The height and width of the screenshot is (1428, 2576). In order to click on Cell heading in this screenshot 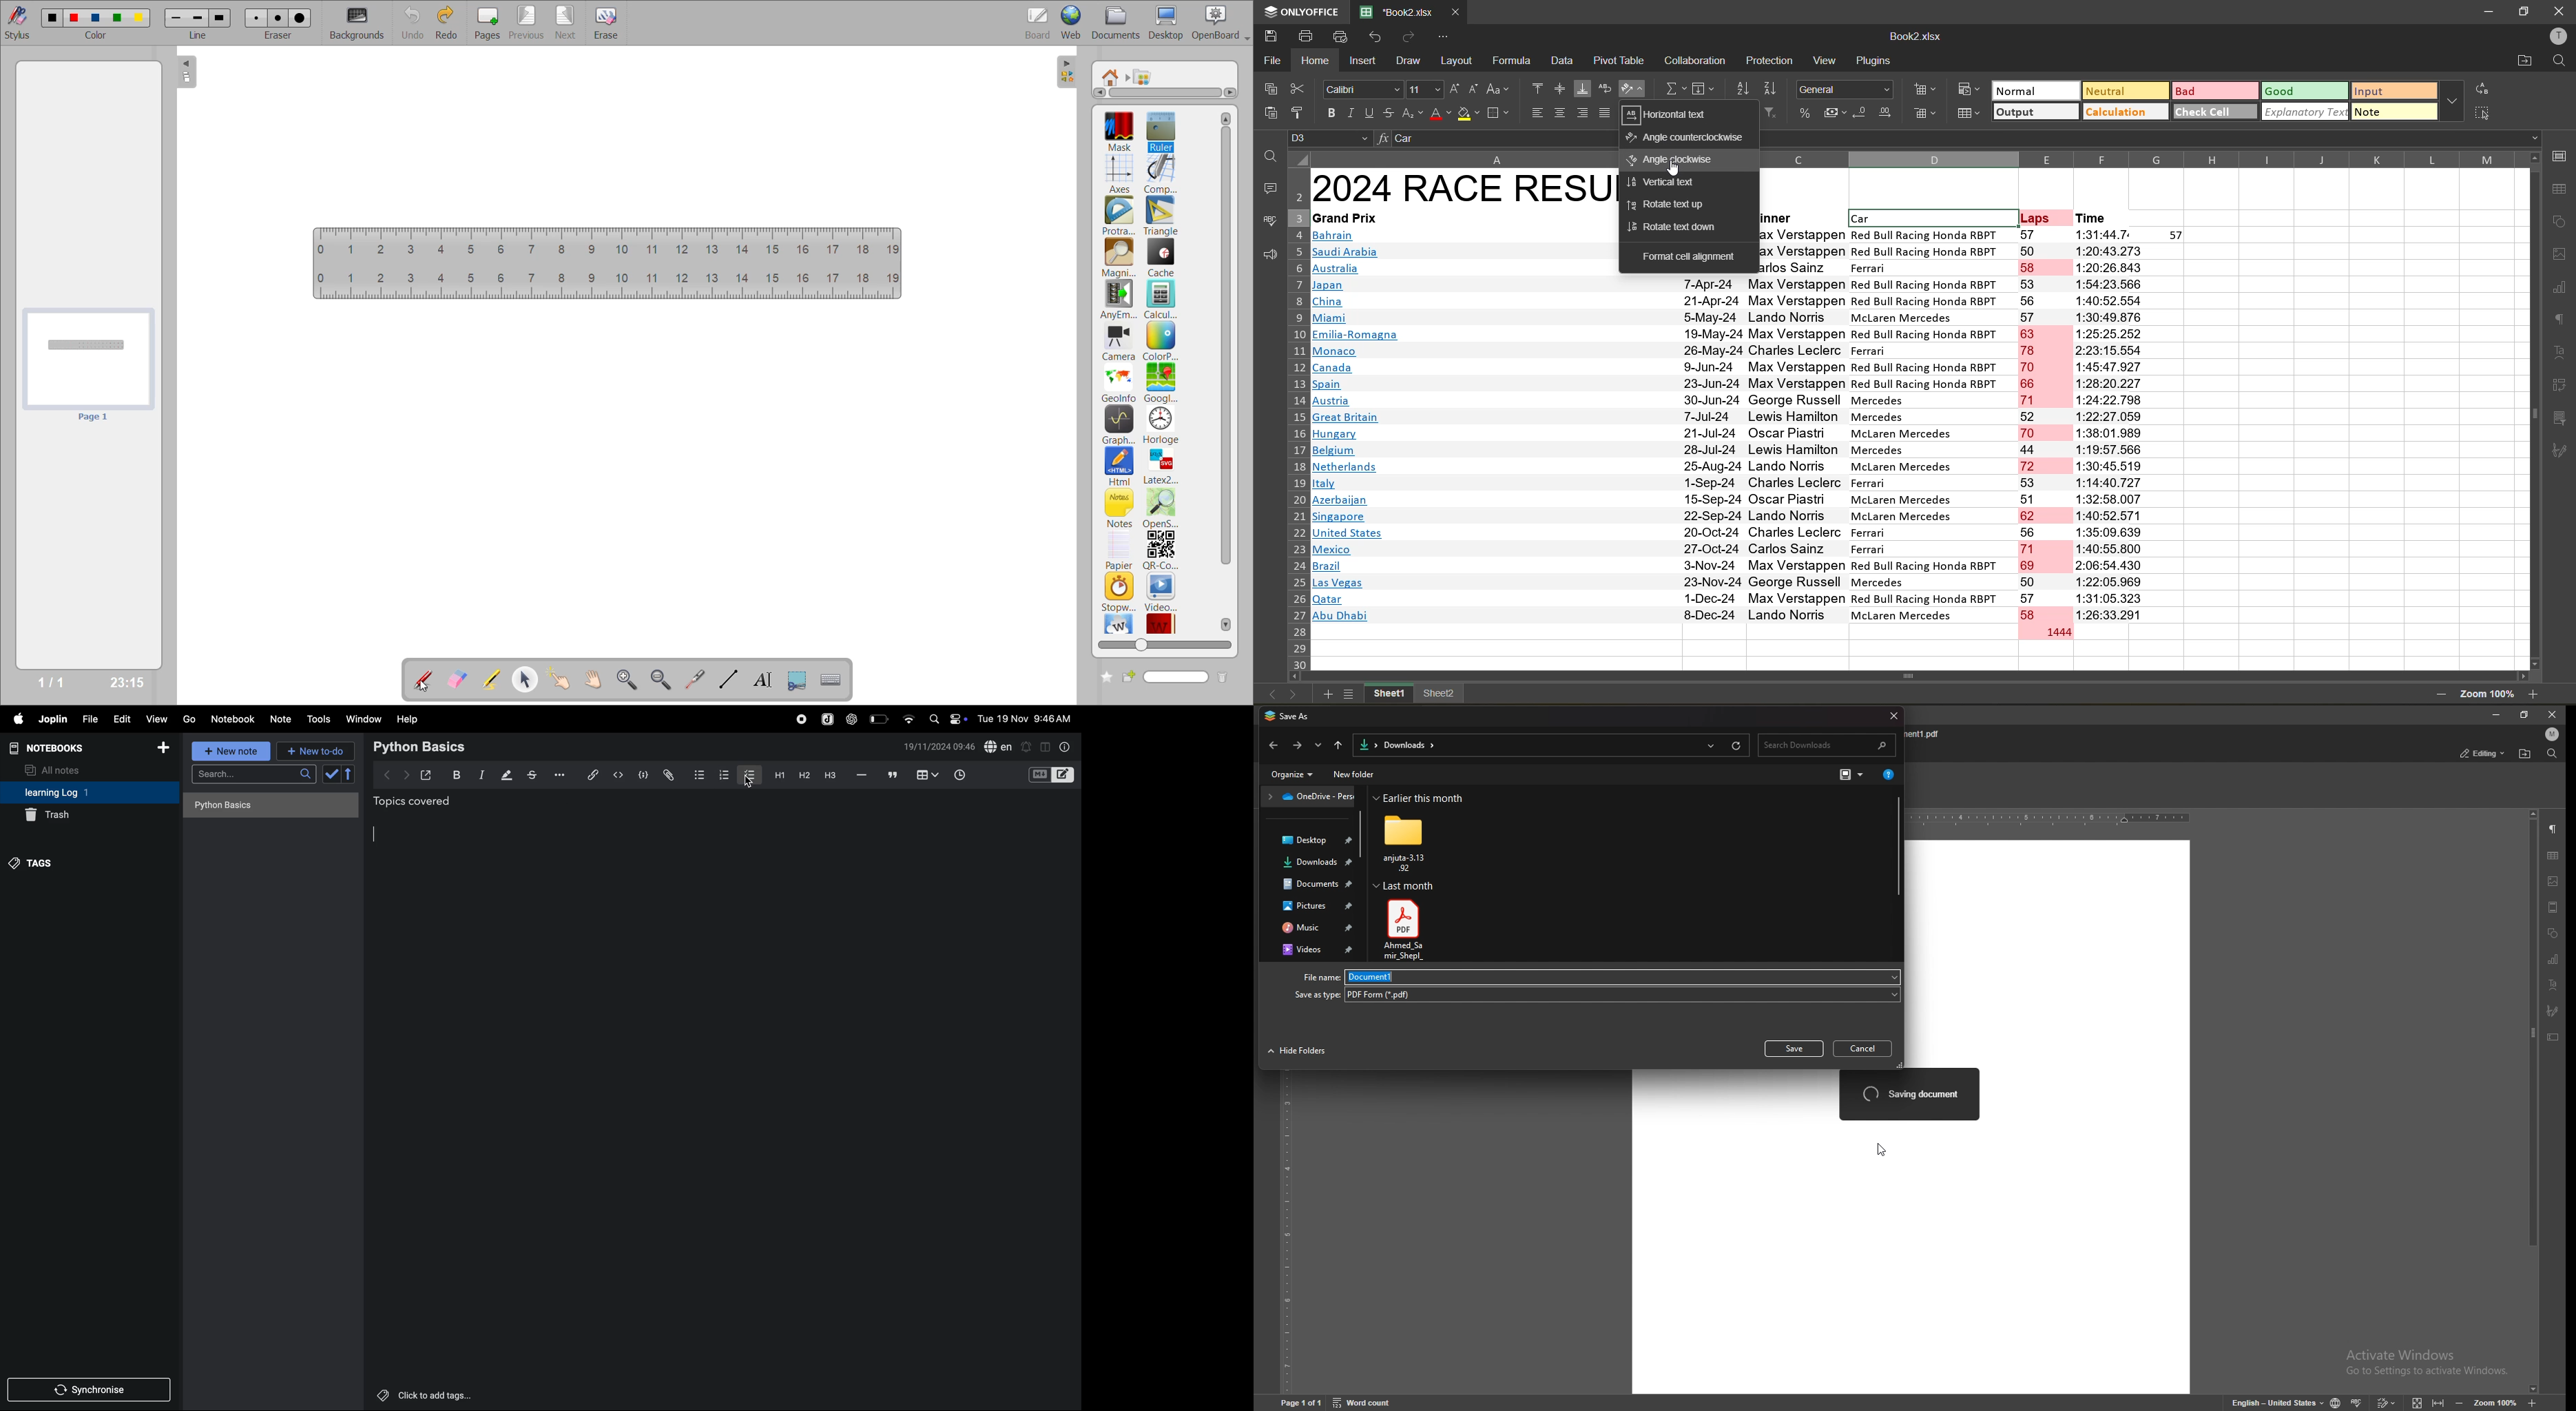, I will do `click(1951, 218)`.